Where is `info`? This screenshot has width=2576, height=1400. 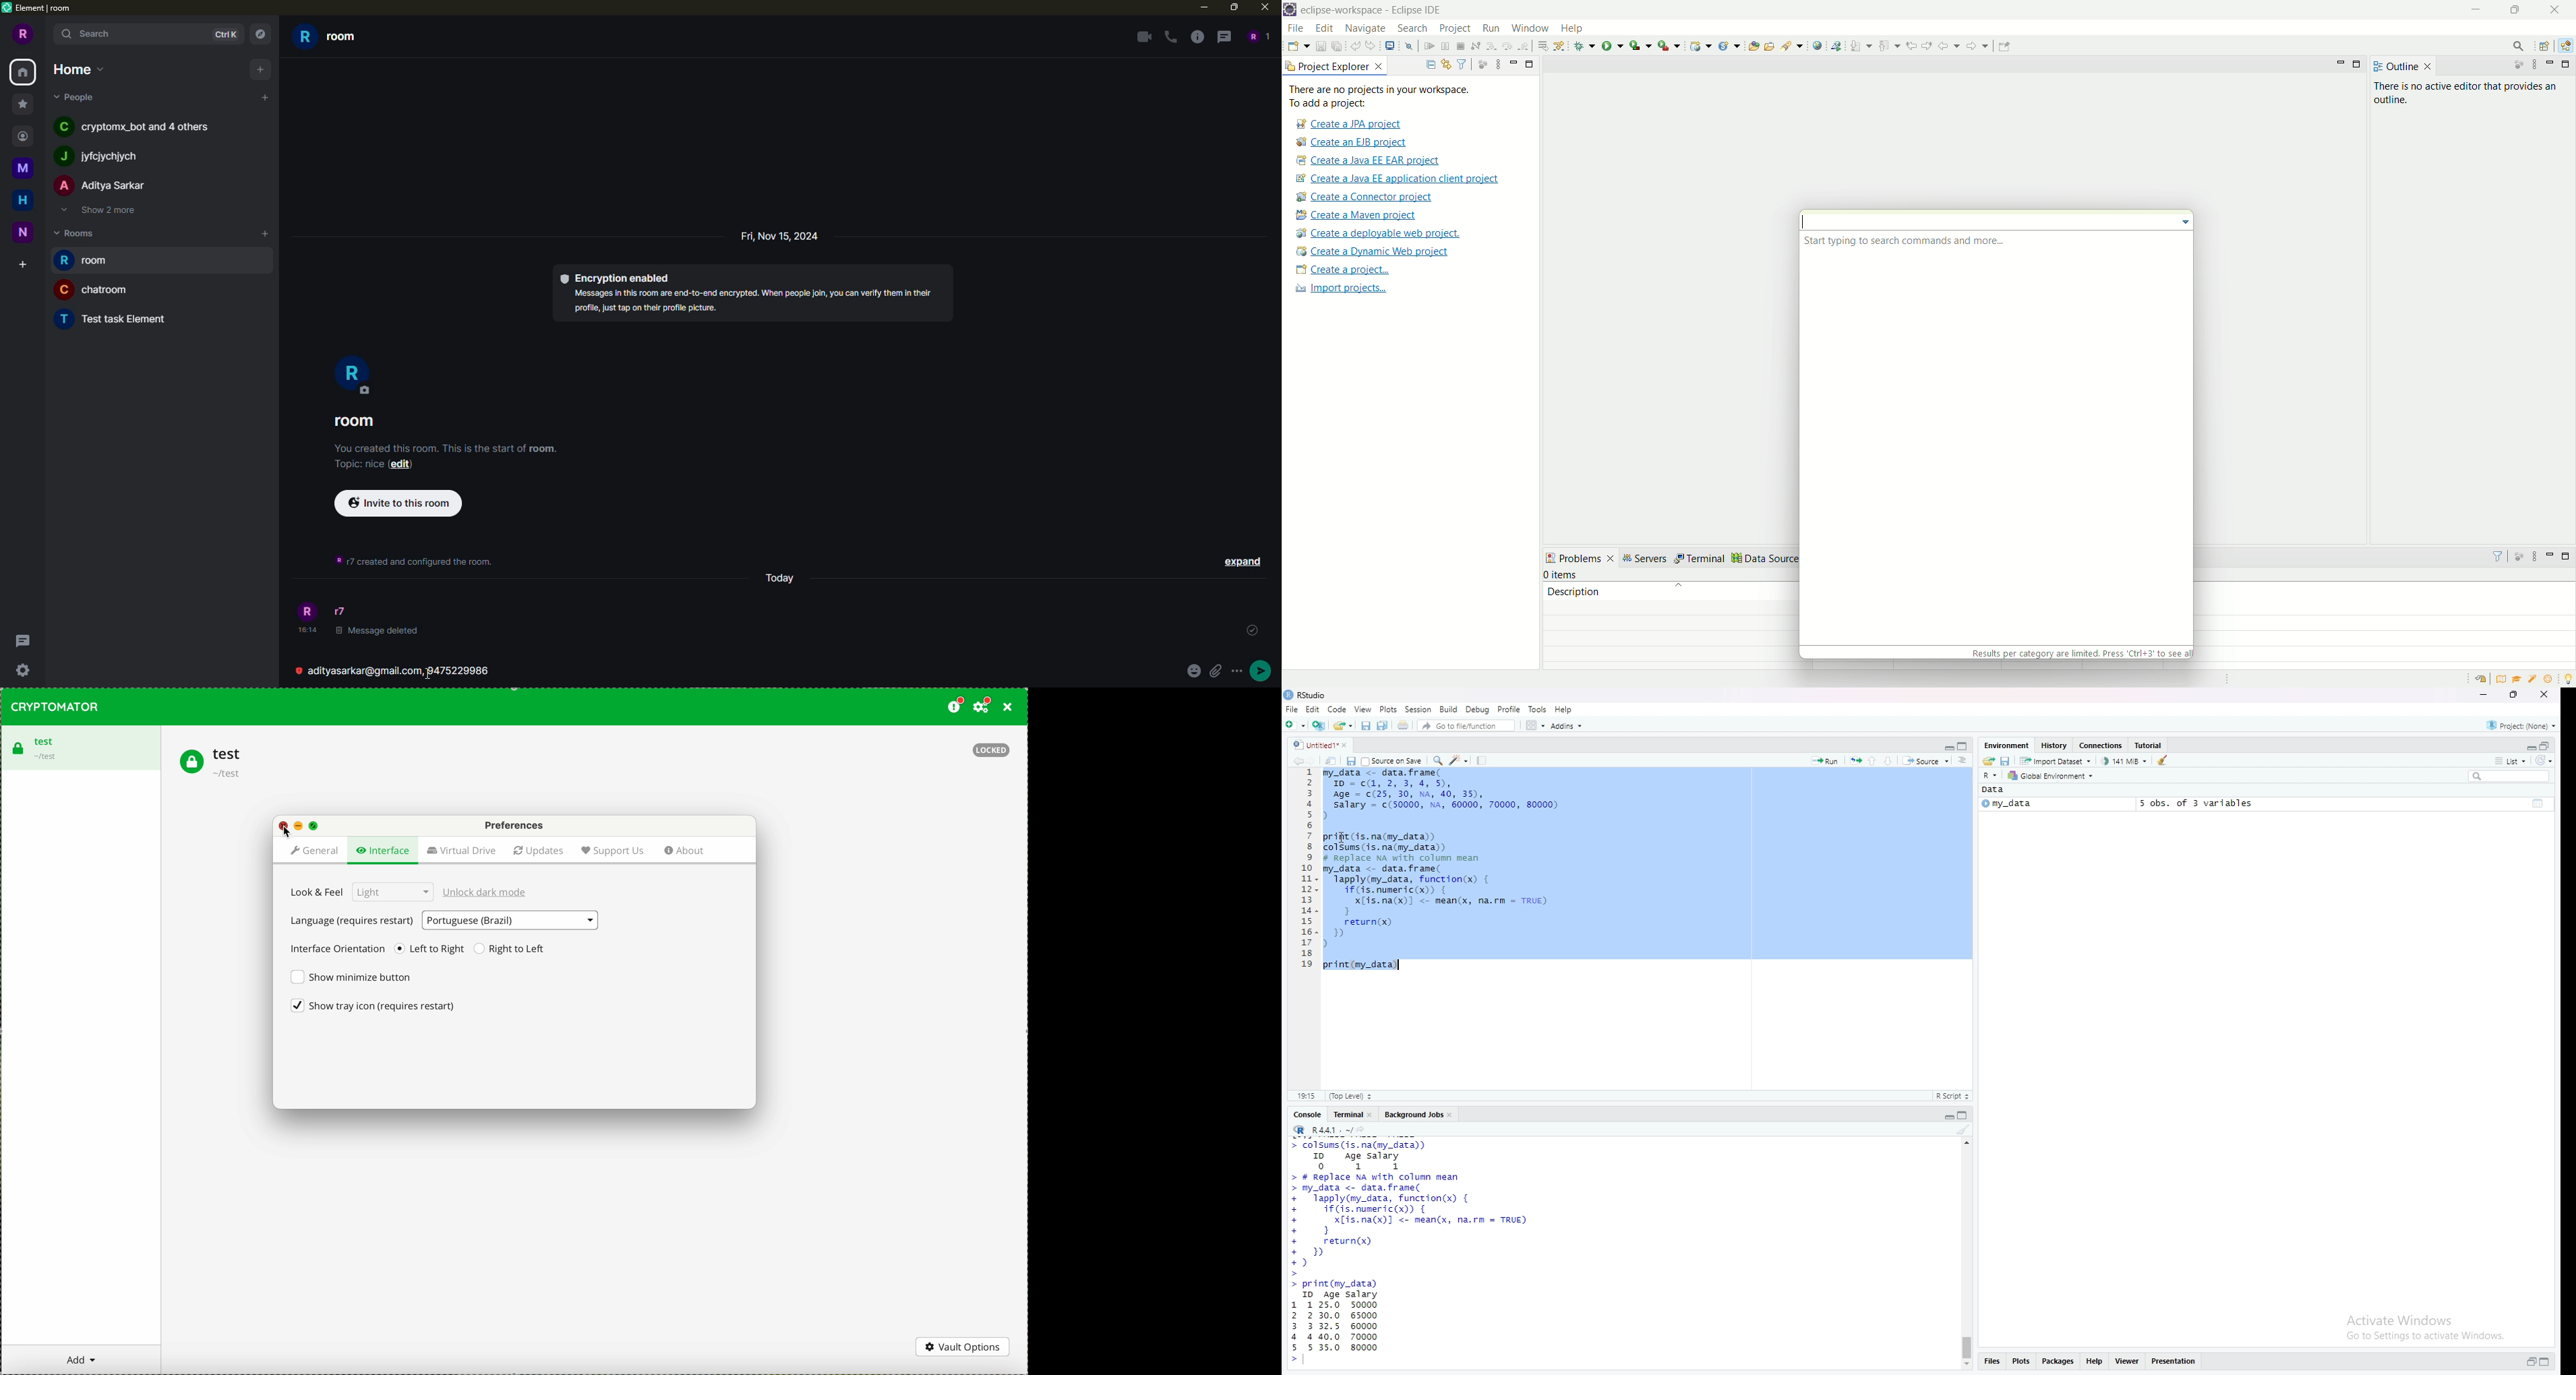
info is located at coordinates (447, 447).